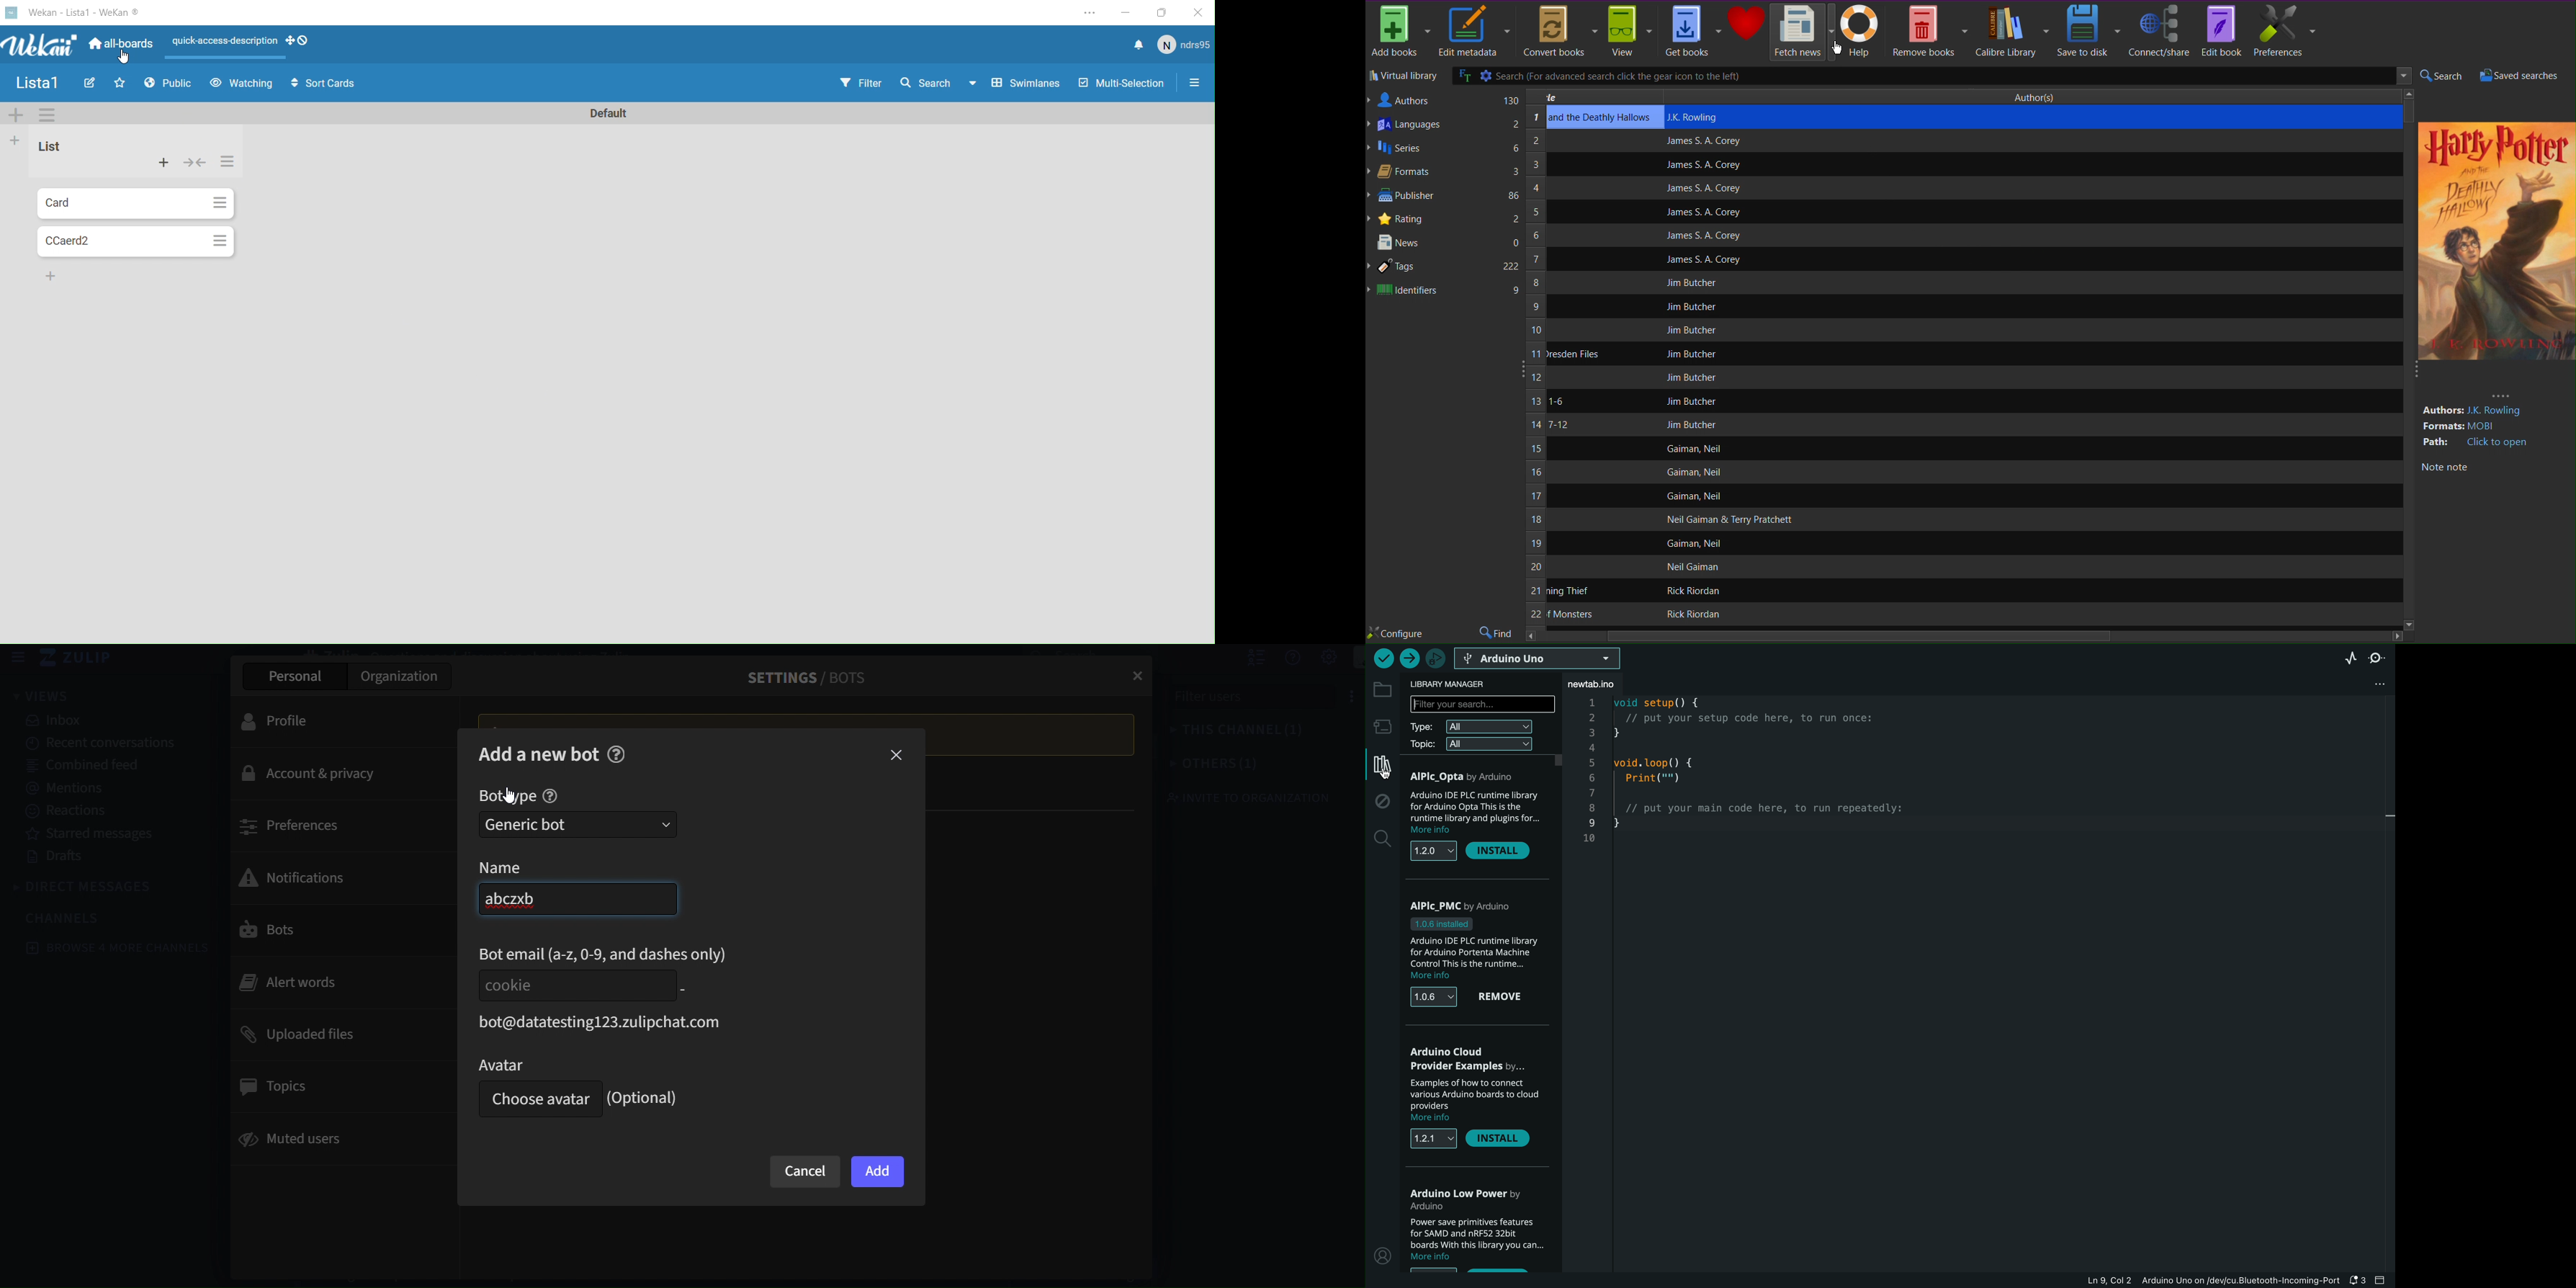 This screenshot has height=1288, width=2576. What do you see at coordinates (341, 774) in the screenshot?
I see `account & privacy` at bounding box center [341, 774].